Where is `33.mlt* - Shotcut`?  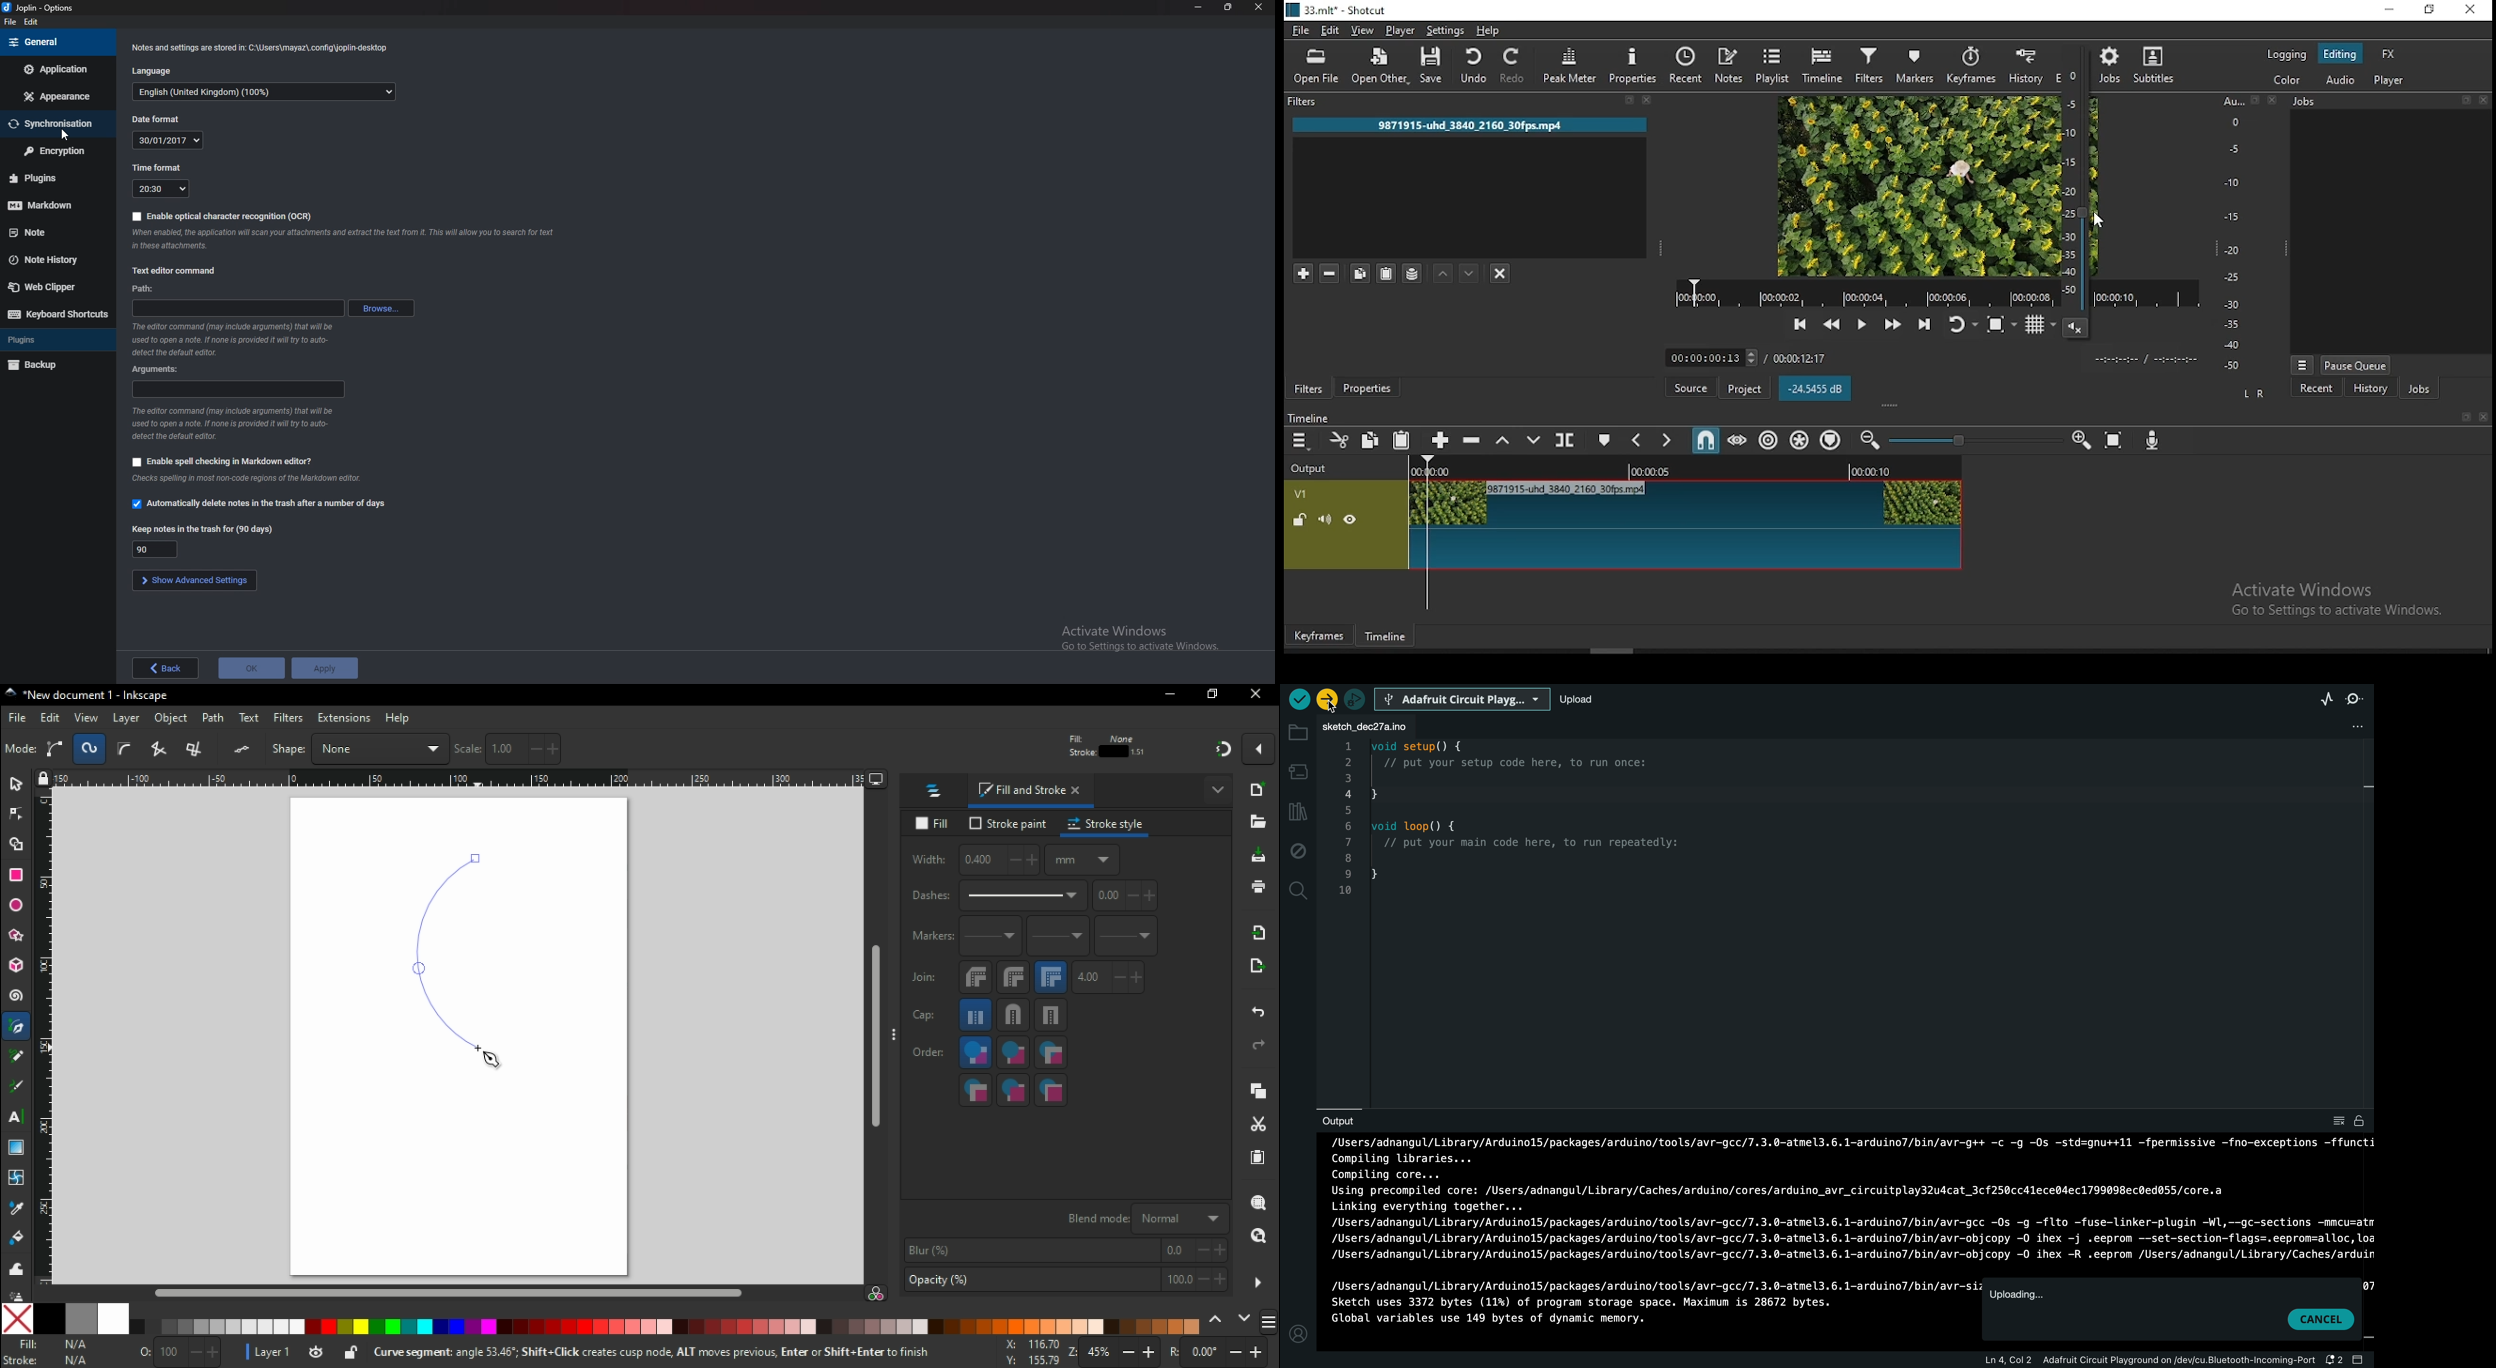 33.mlt* - Shotcut is located at coordinates (1333, 11).